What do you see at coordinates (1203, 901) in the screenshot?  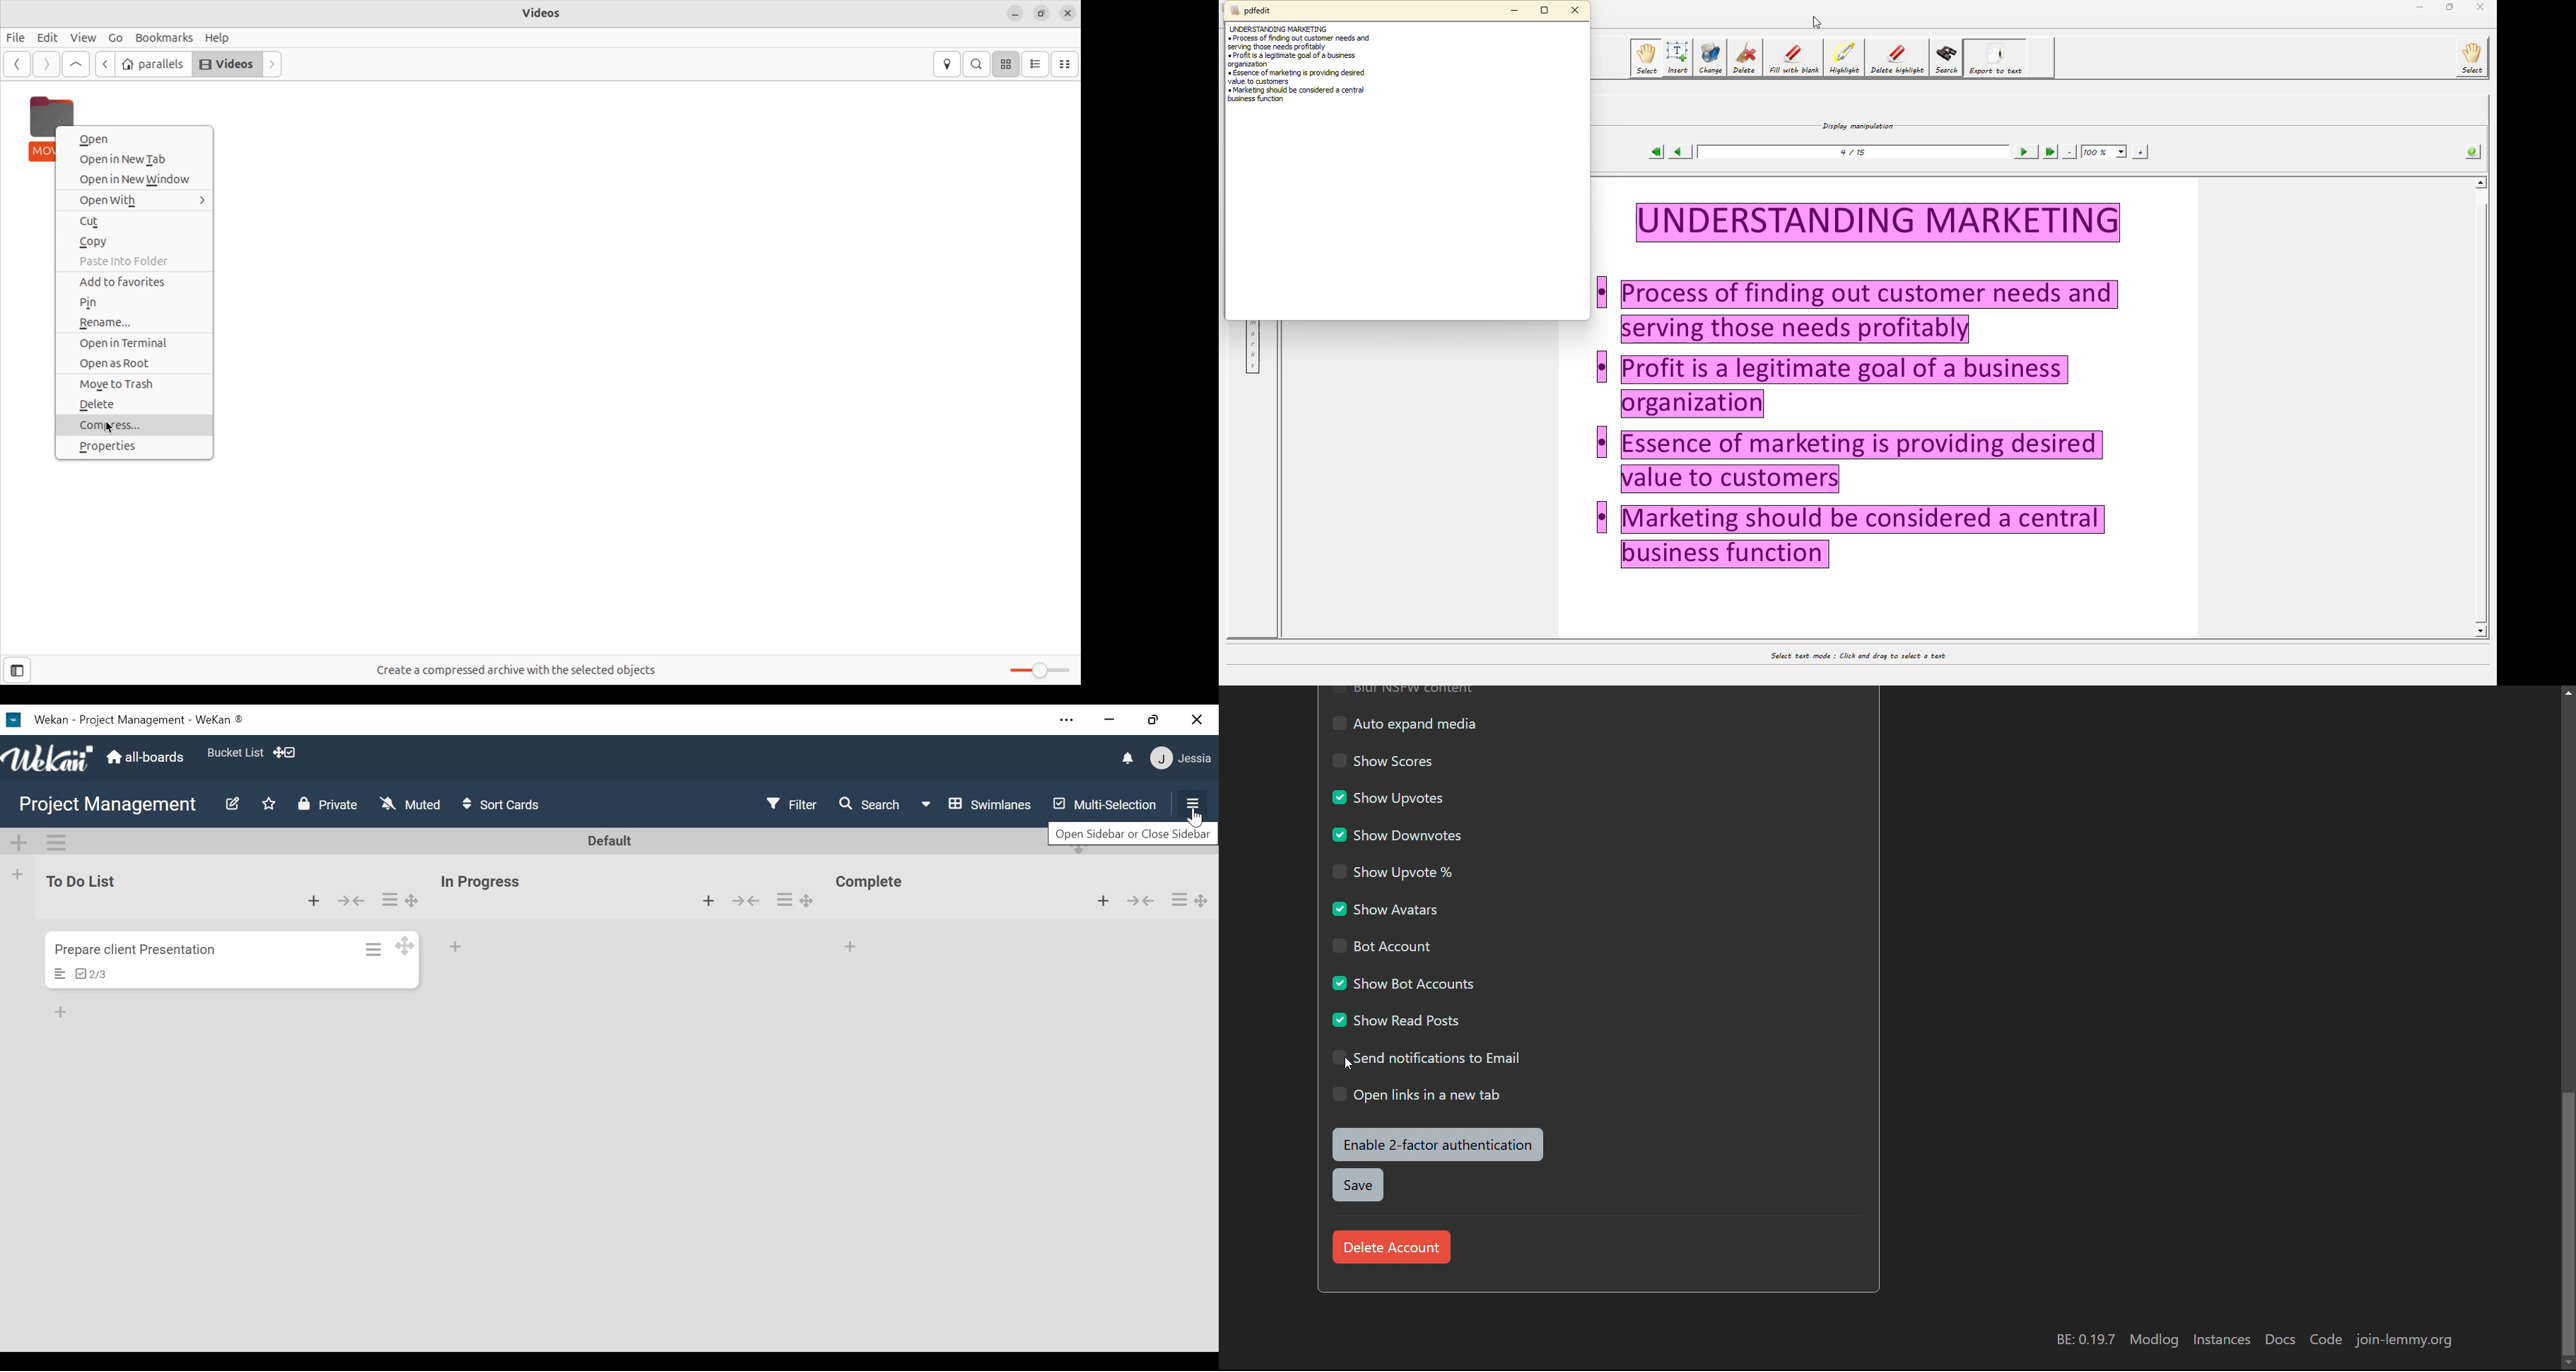 I see `Desktop drag handle` at bounding box center [1203, 901].